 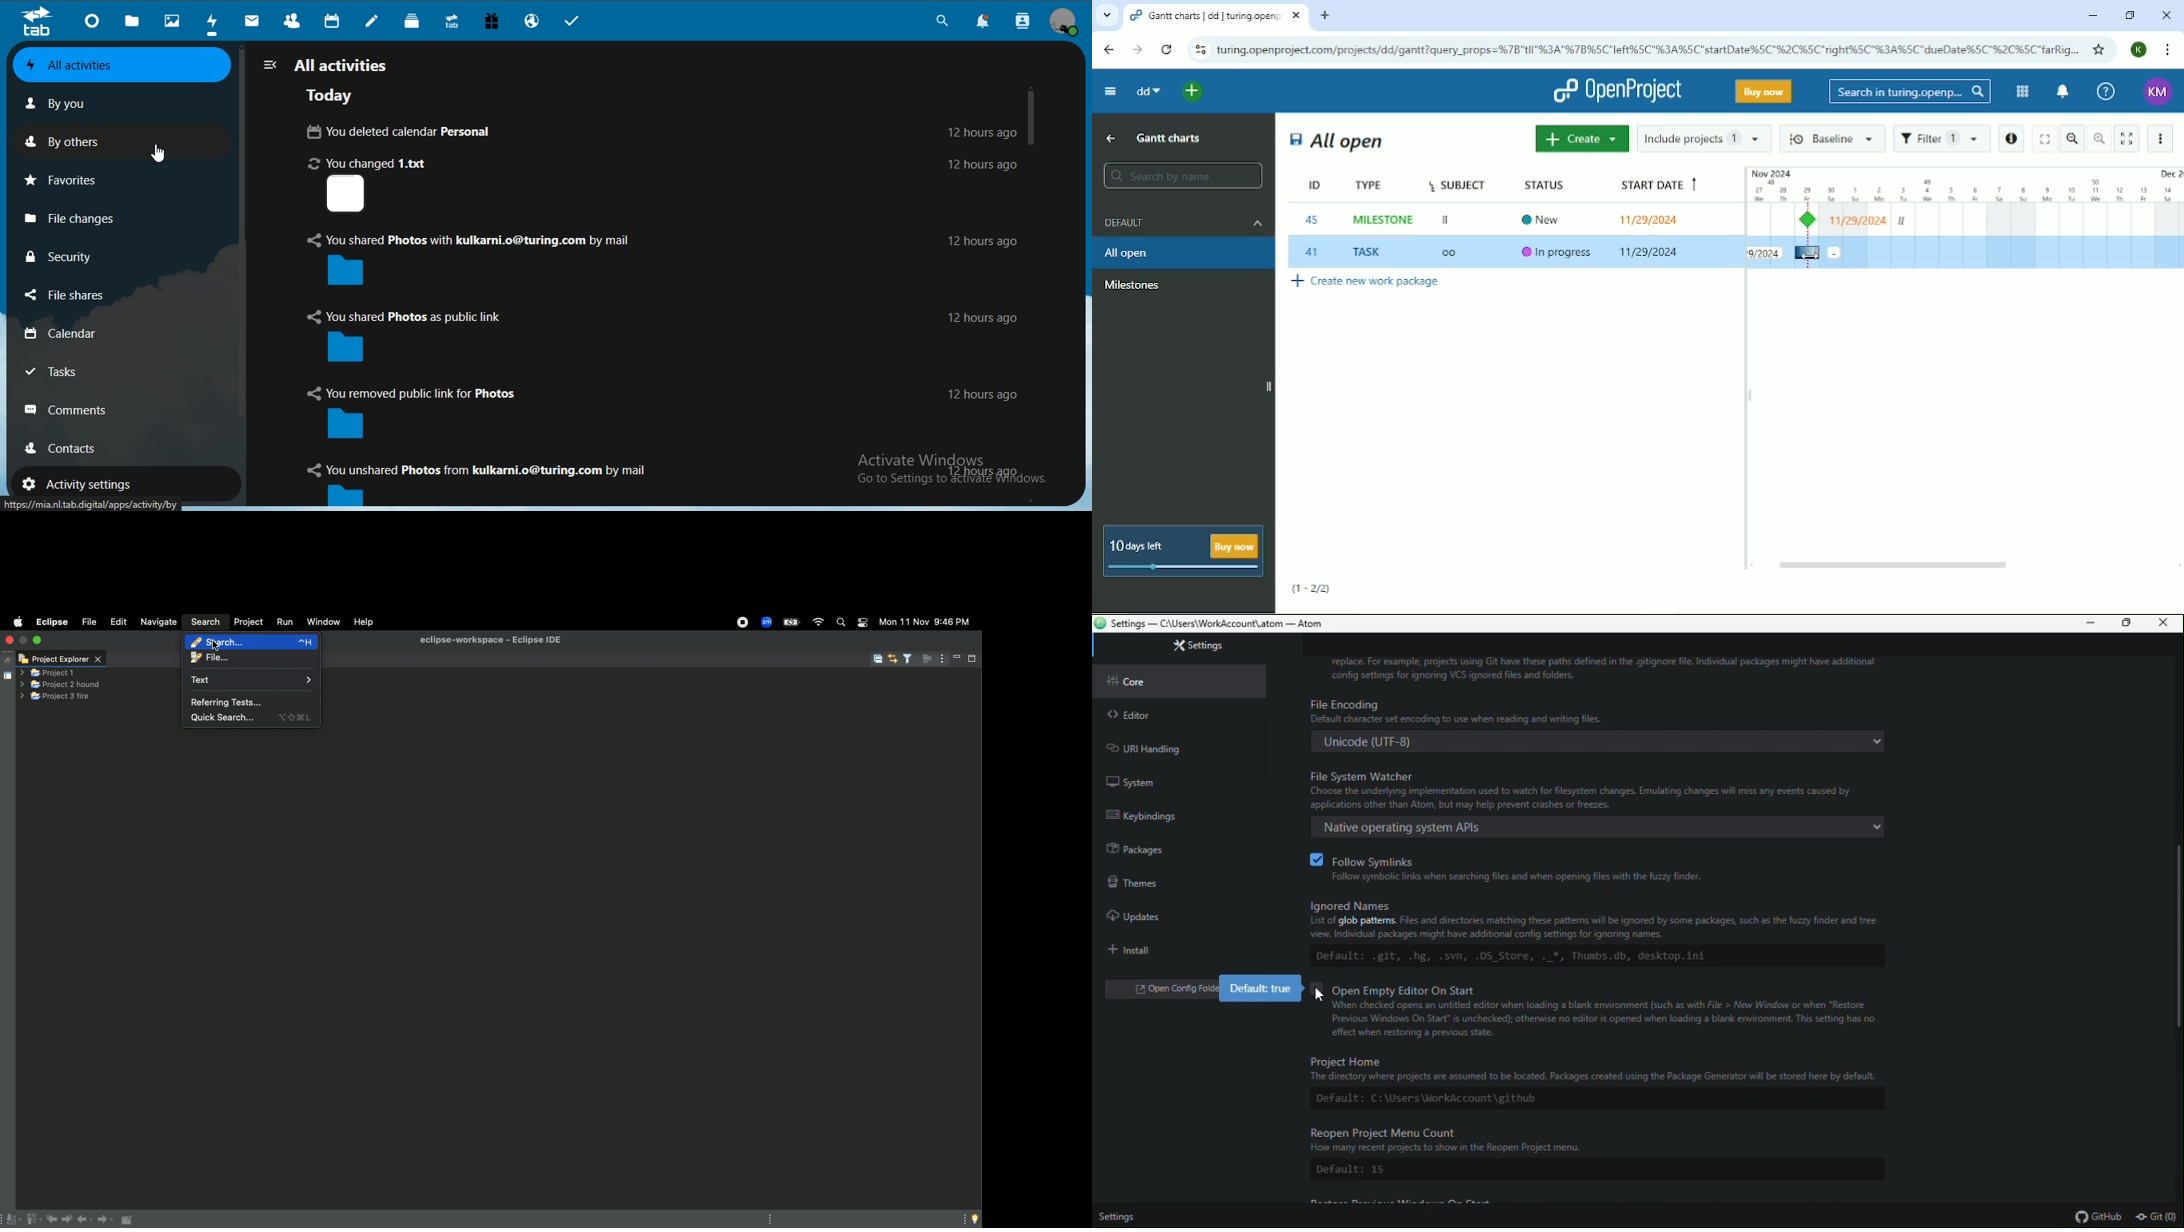 What do you see at coordinates (376, 21) in the screenshot?
I see `notes` at bounding box center [376, 21].